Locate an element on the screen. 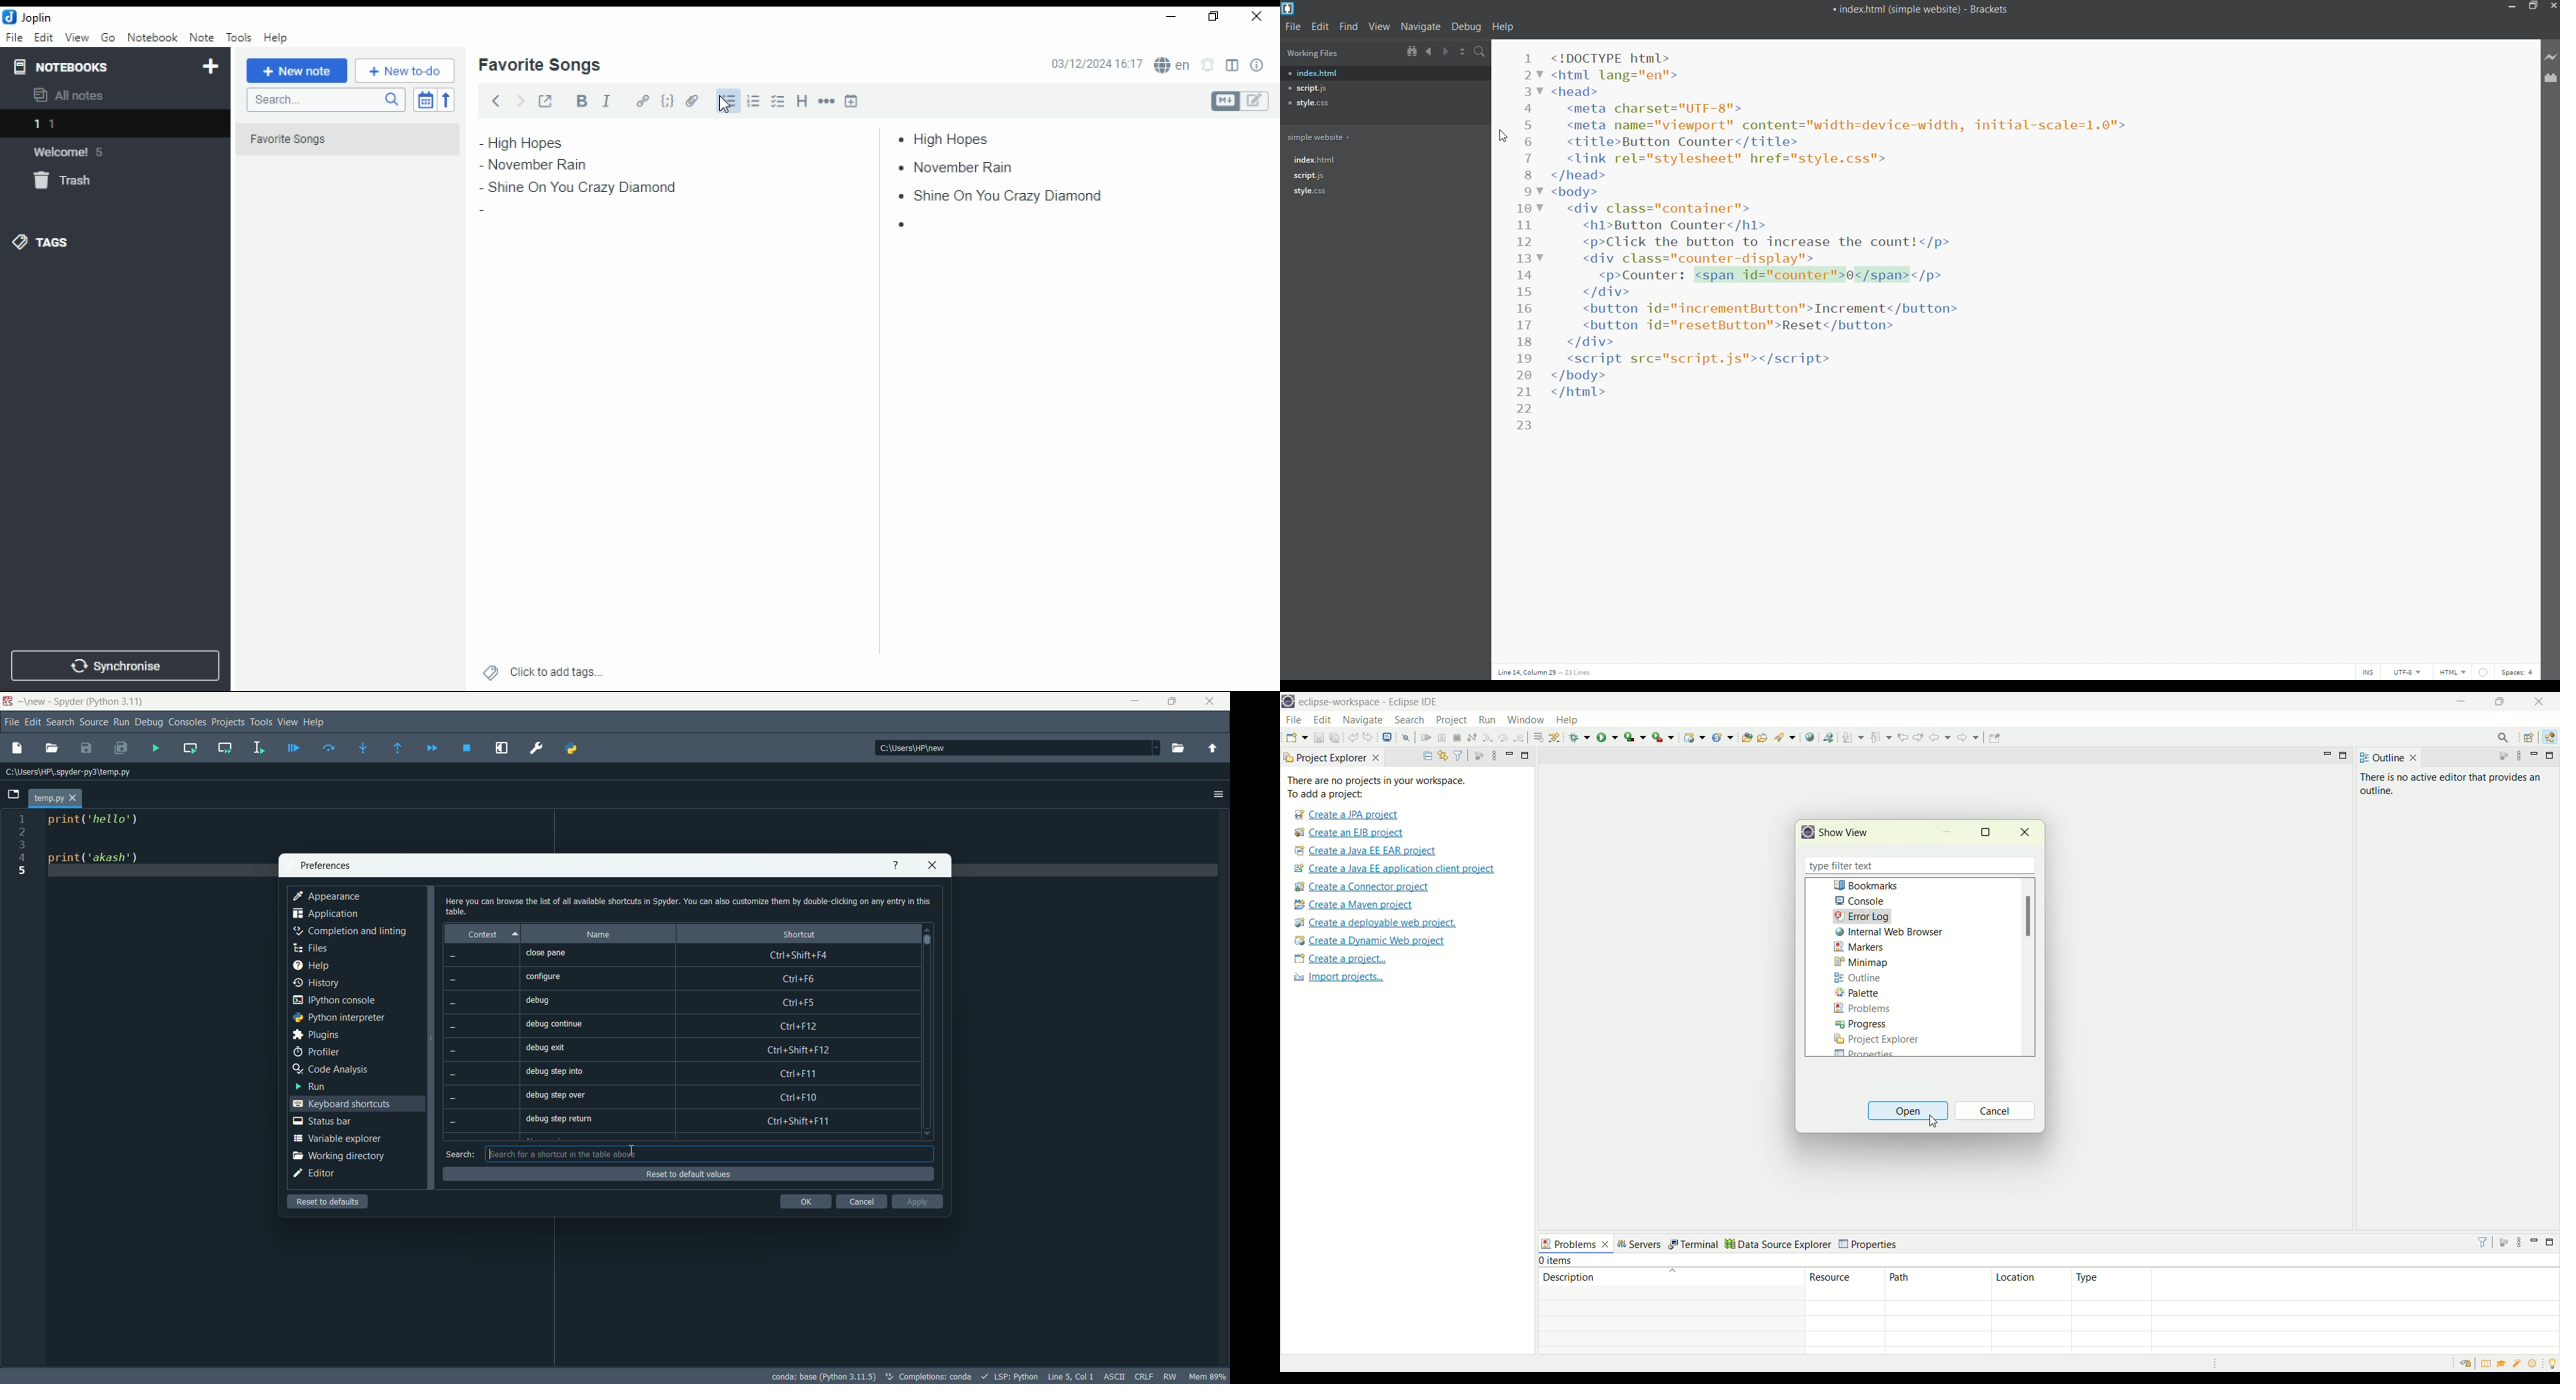  cancel is located at coordinates (861, 1202).